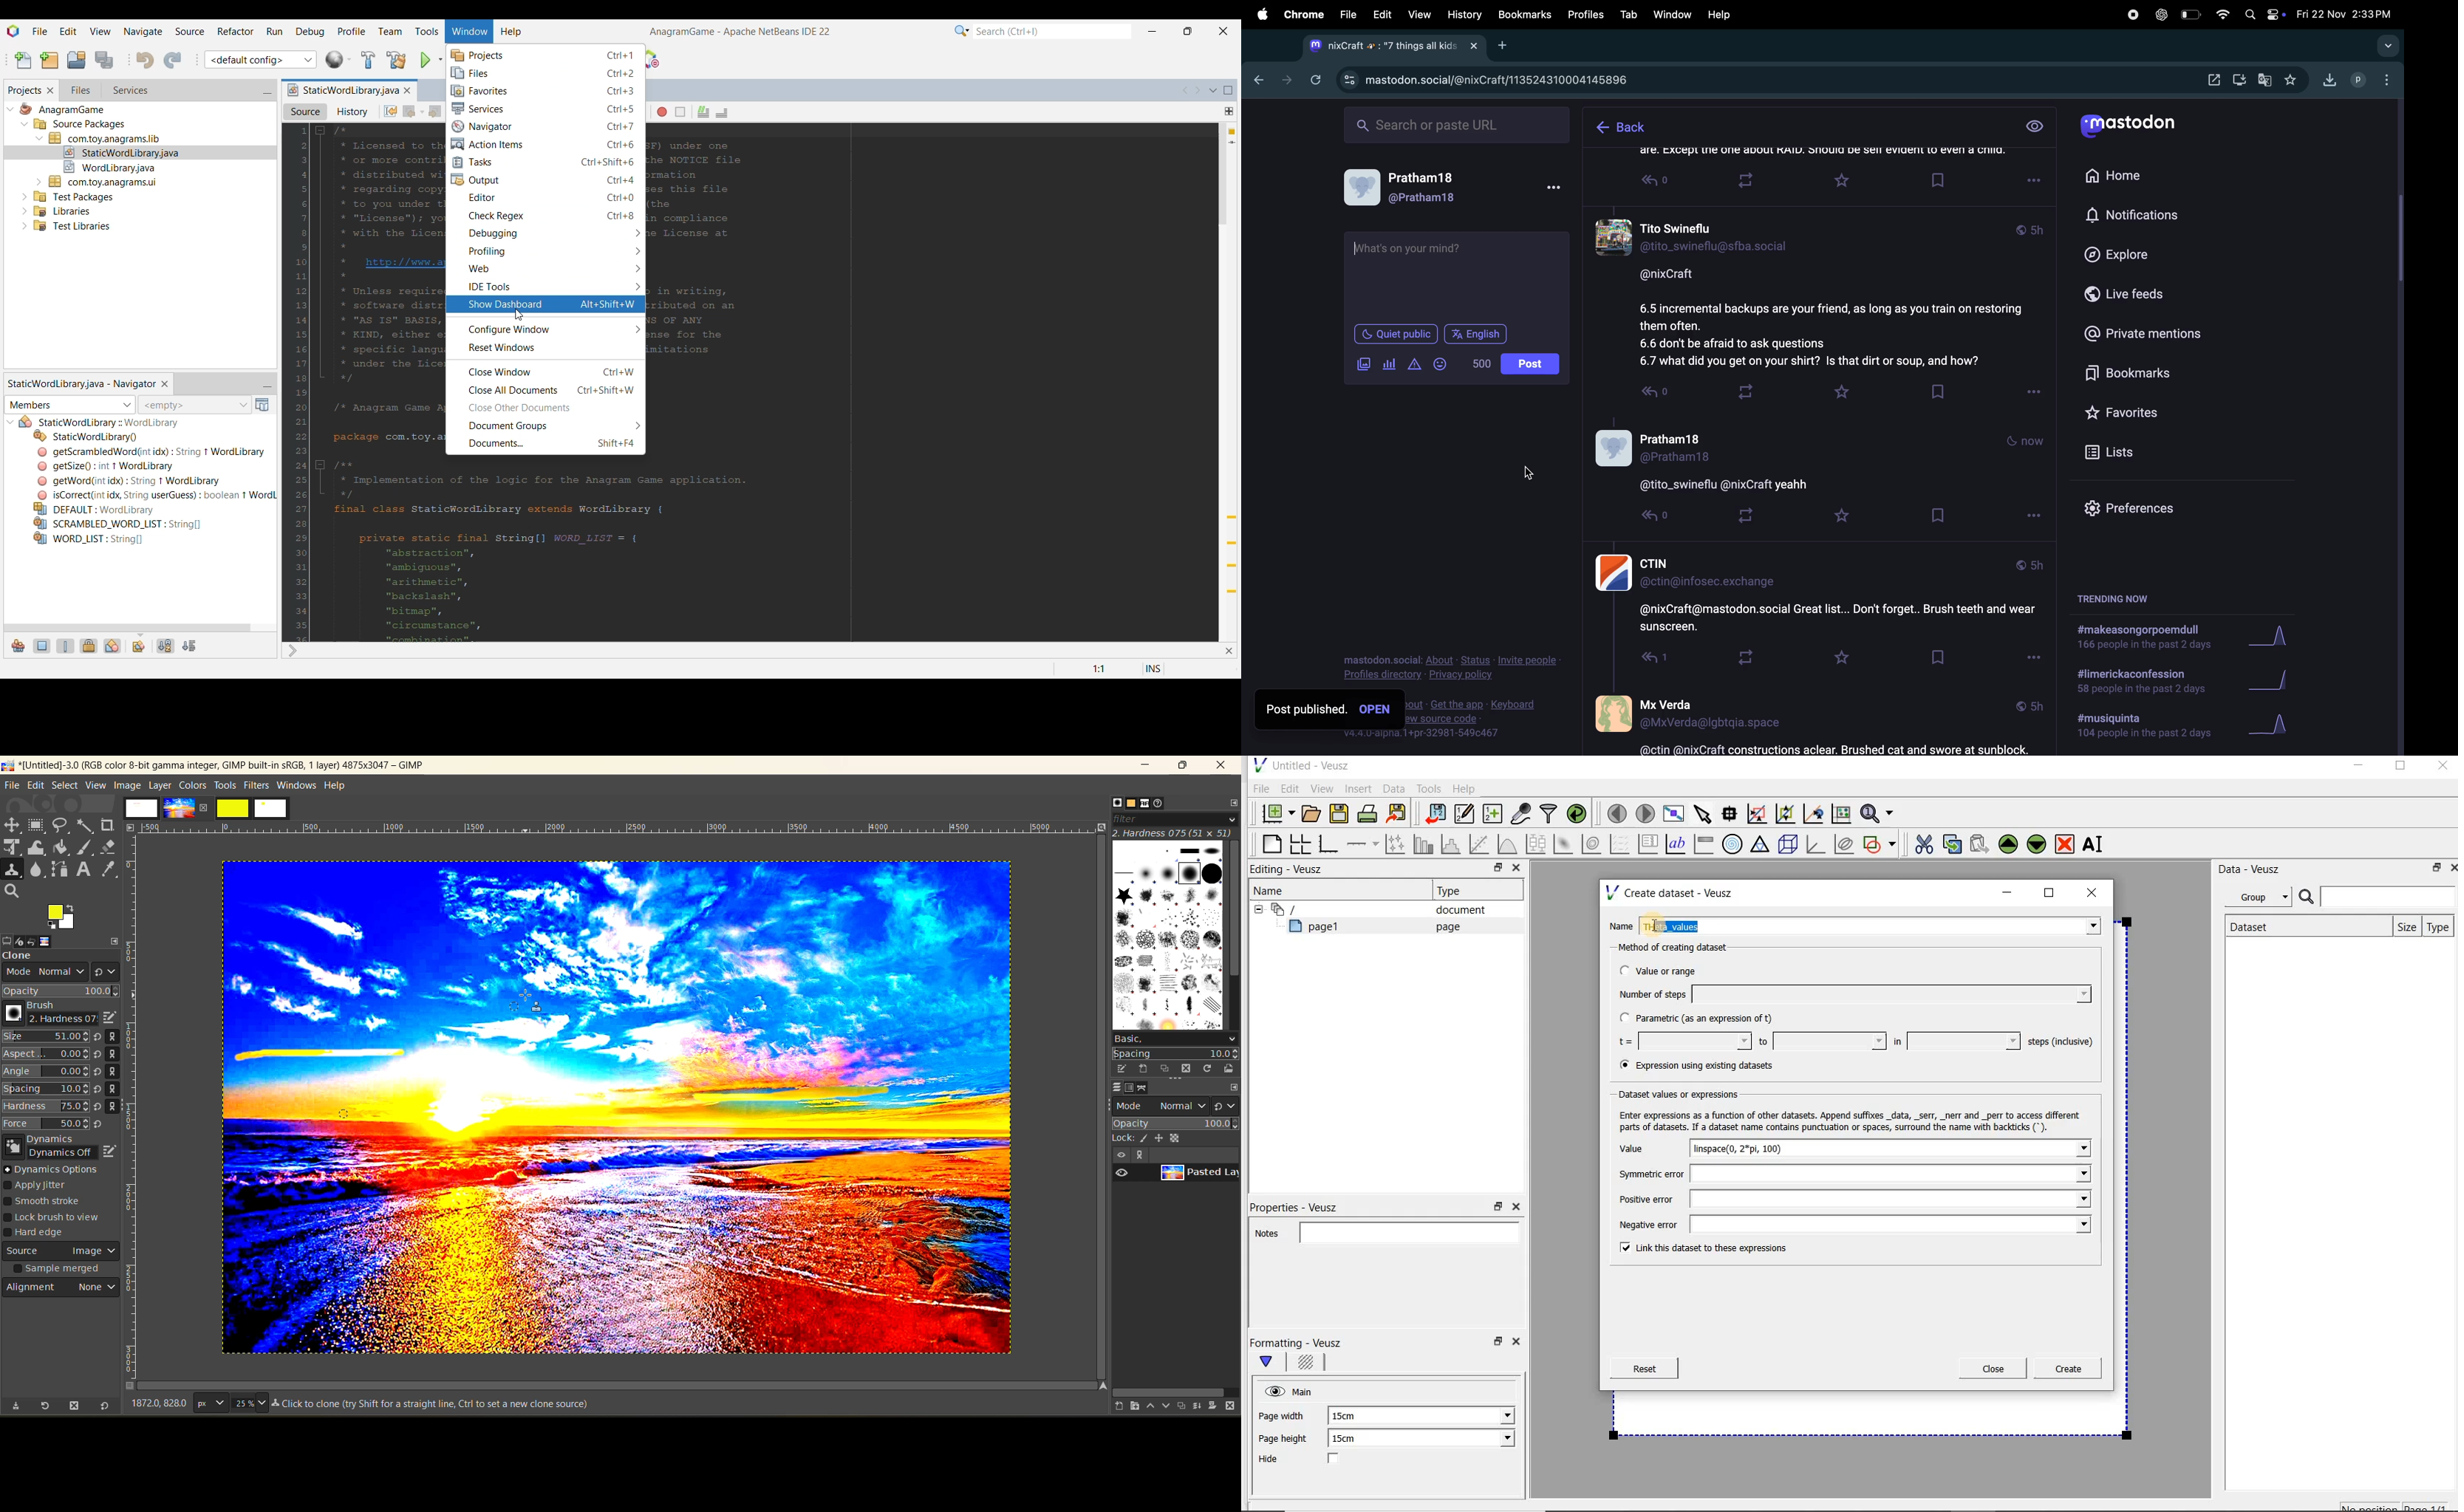  What do you see at coordinates (41, 973) in the screenshot?
I see `mode` at bounding box center [41, 973].